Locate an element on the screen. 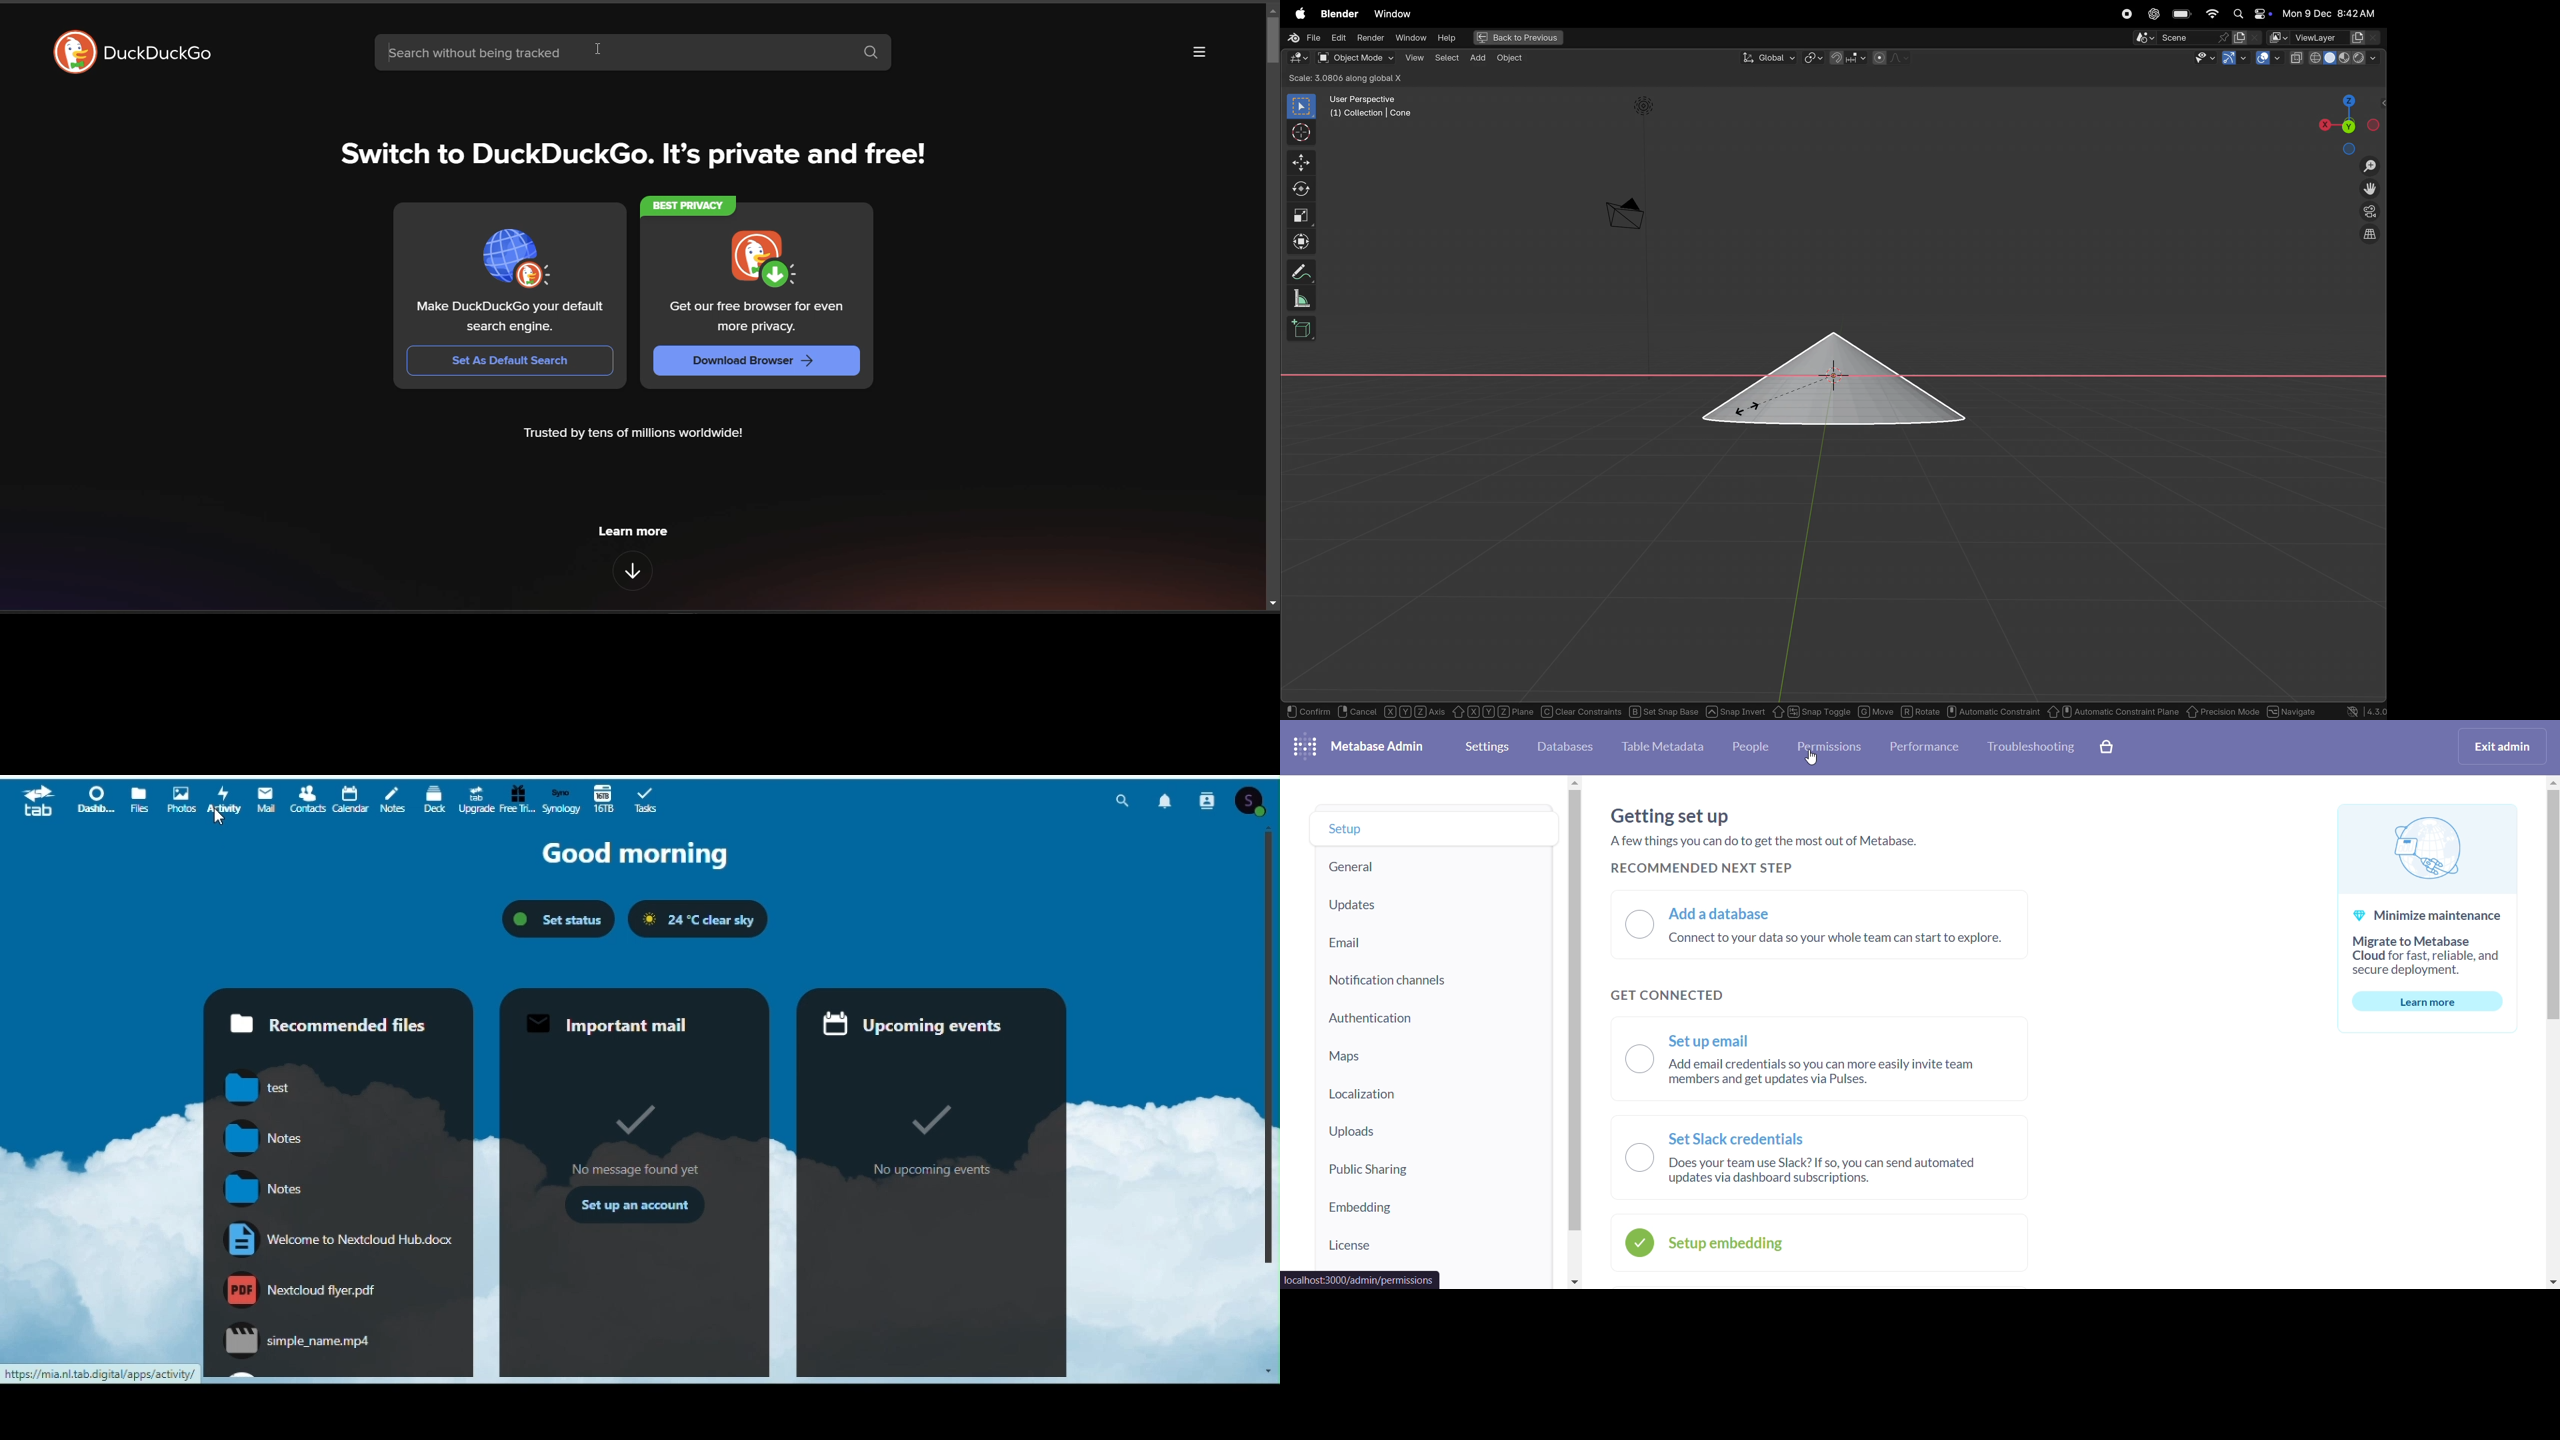  select box is located at coordinates (1302, 107).